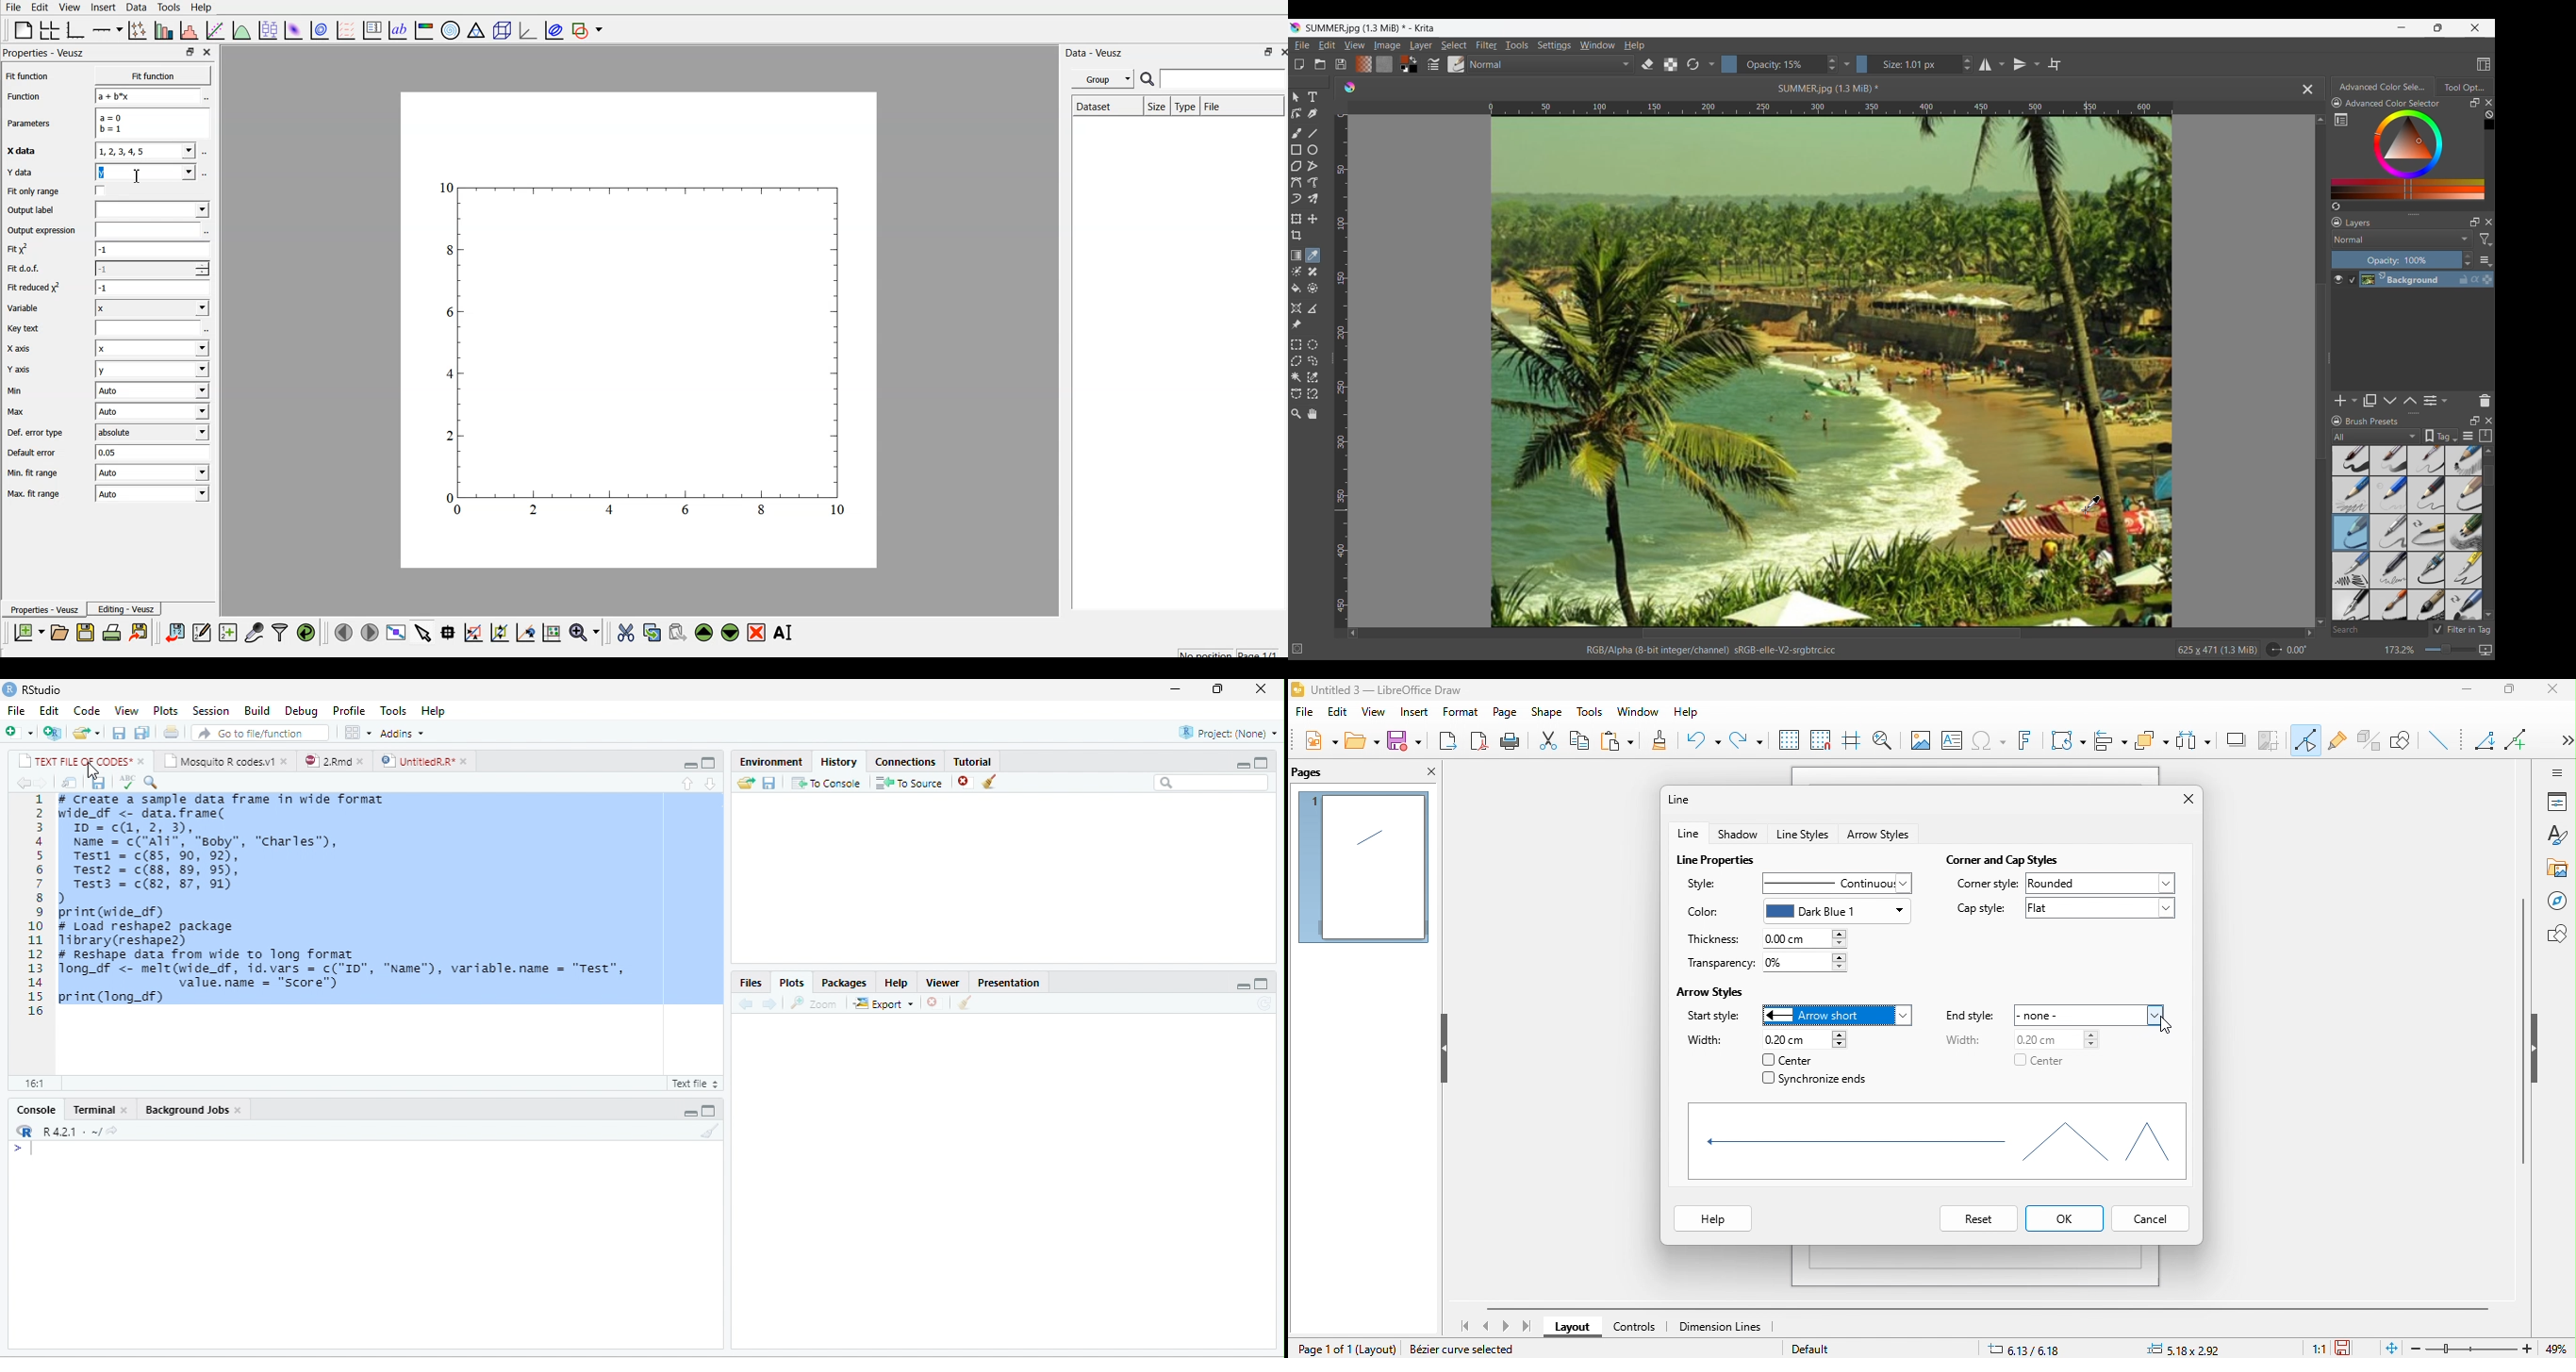  What do you see at coordinates (693, 1082) in the screenshot?
I see `Text file` at bounding box center [693, 1082].